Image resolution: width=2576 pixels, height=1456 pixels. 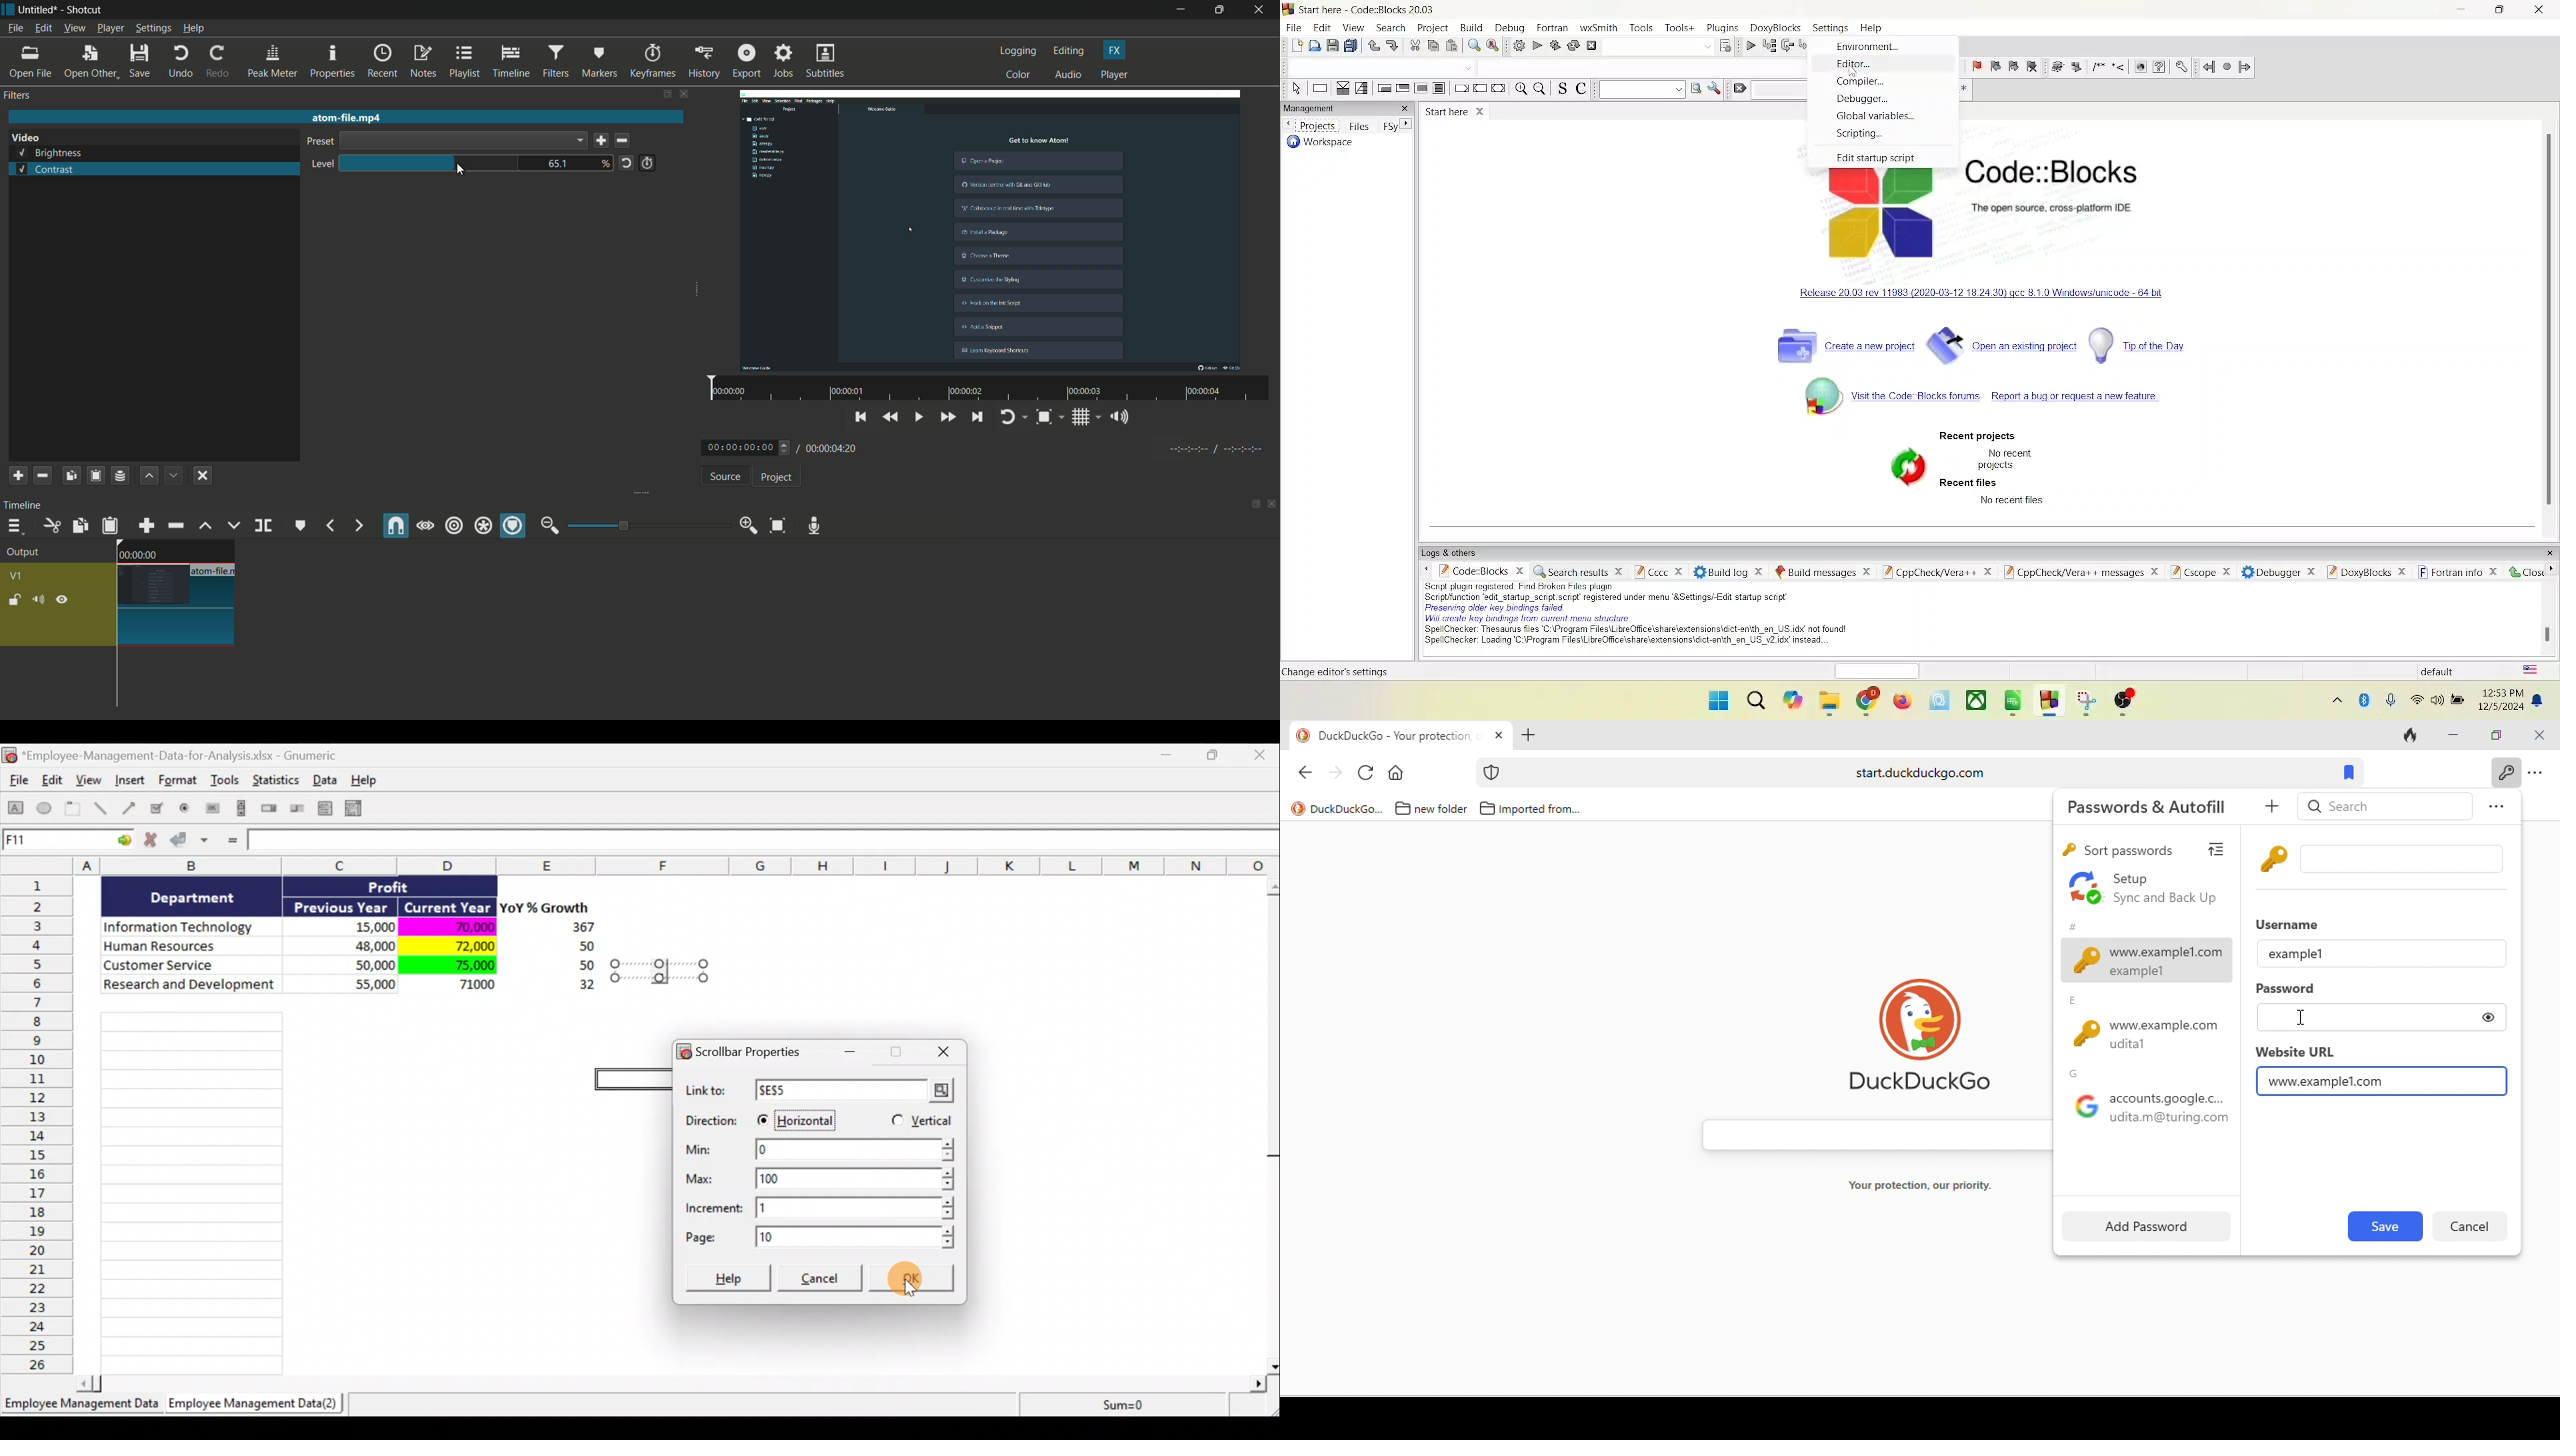 What do you see at coordinates (43, 475) in the screenshot?
I see `remove selected filter` at bounding box center [43, 475].